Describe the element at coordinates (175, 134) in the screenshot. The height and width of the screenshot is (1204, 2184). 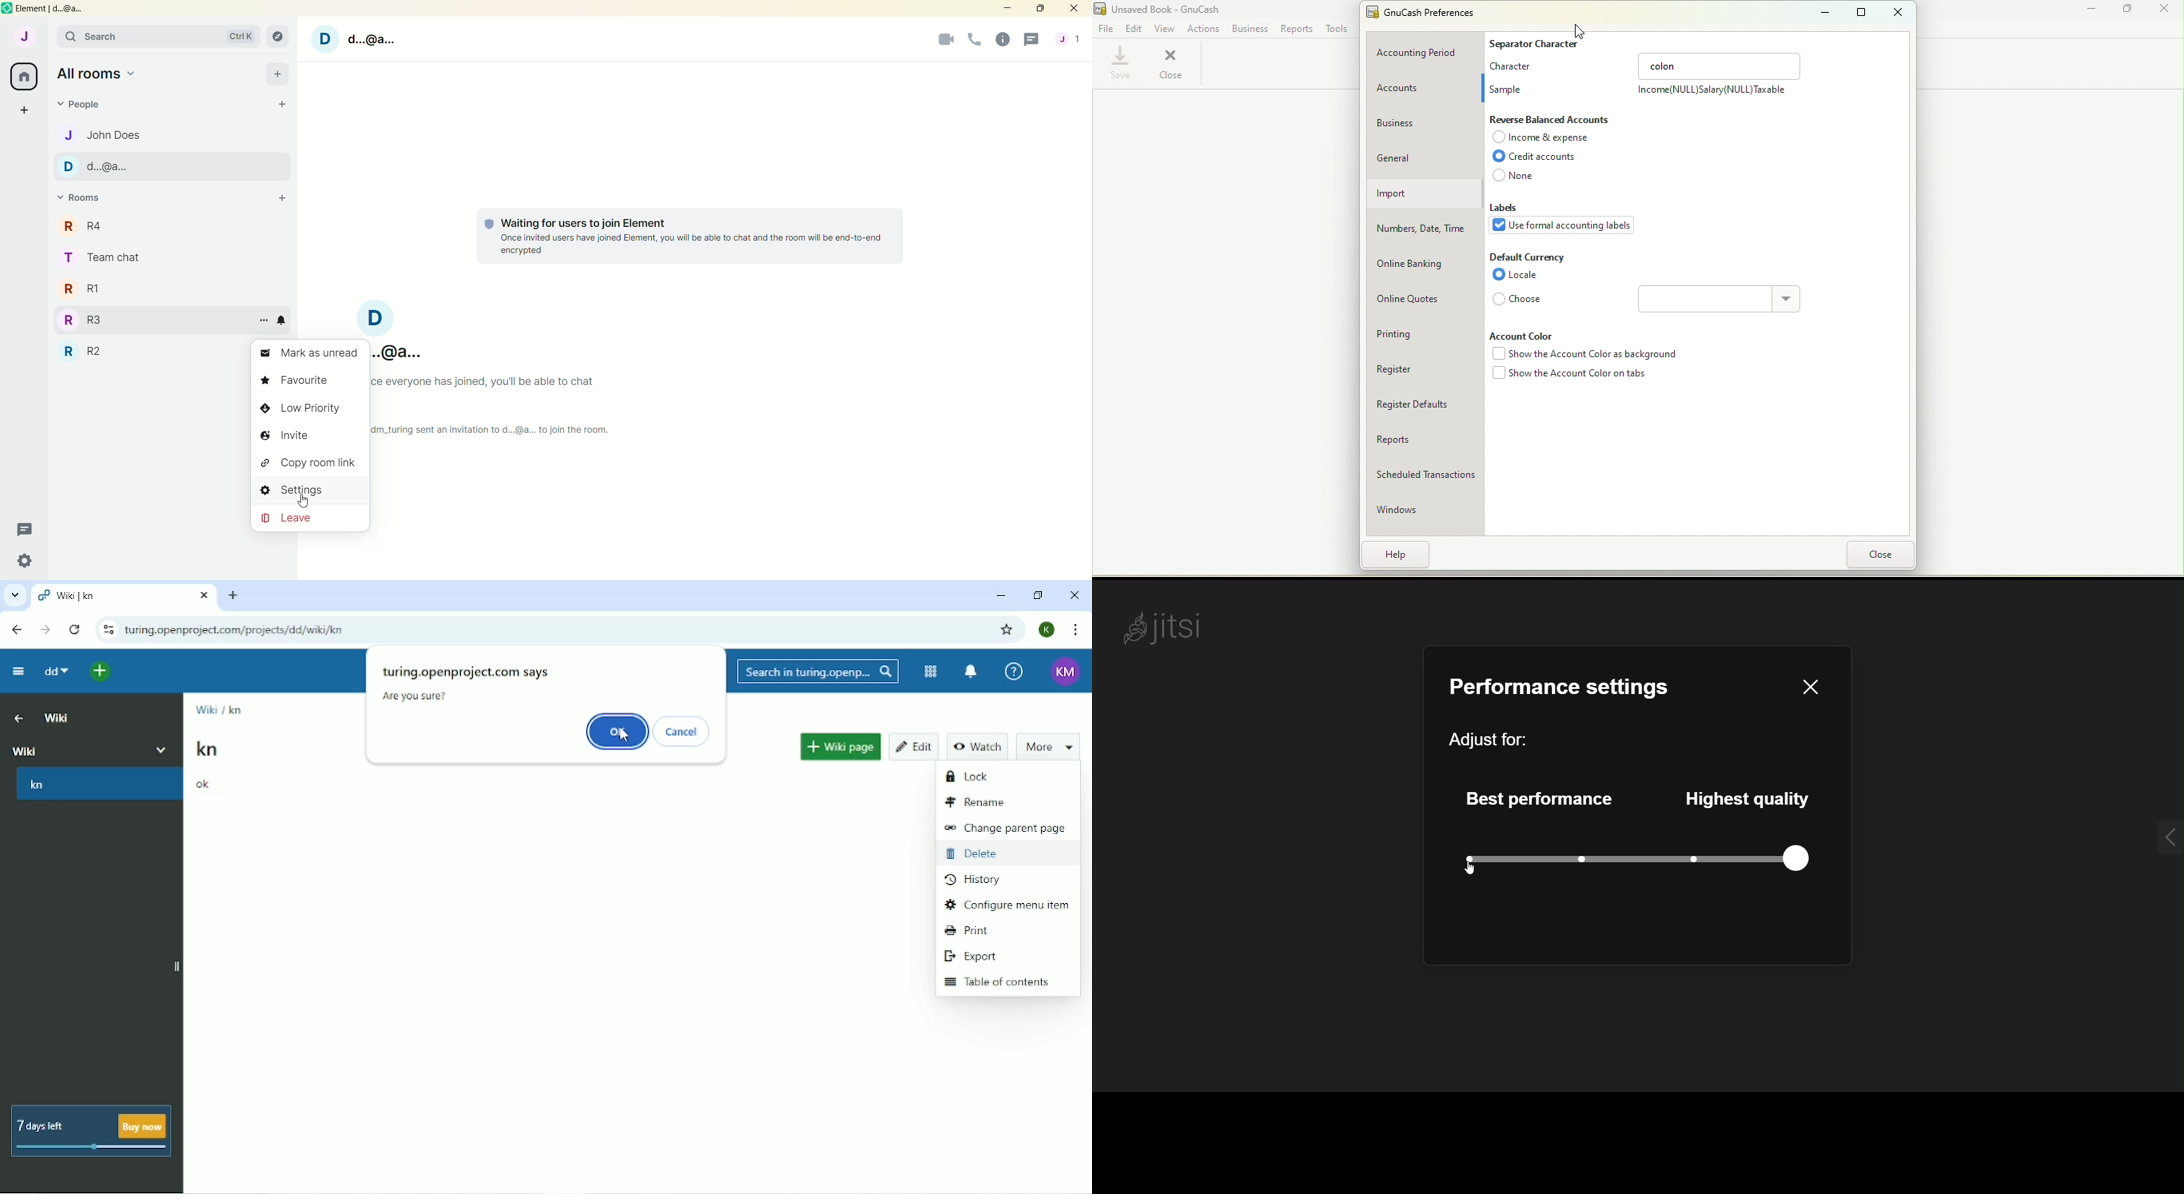
I see `john does` at that location.